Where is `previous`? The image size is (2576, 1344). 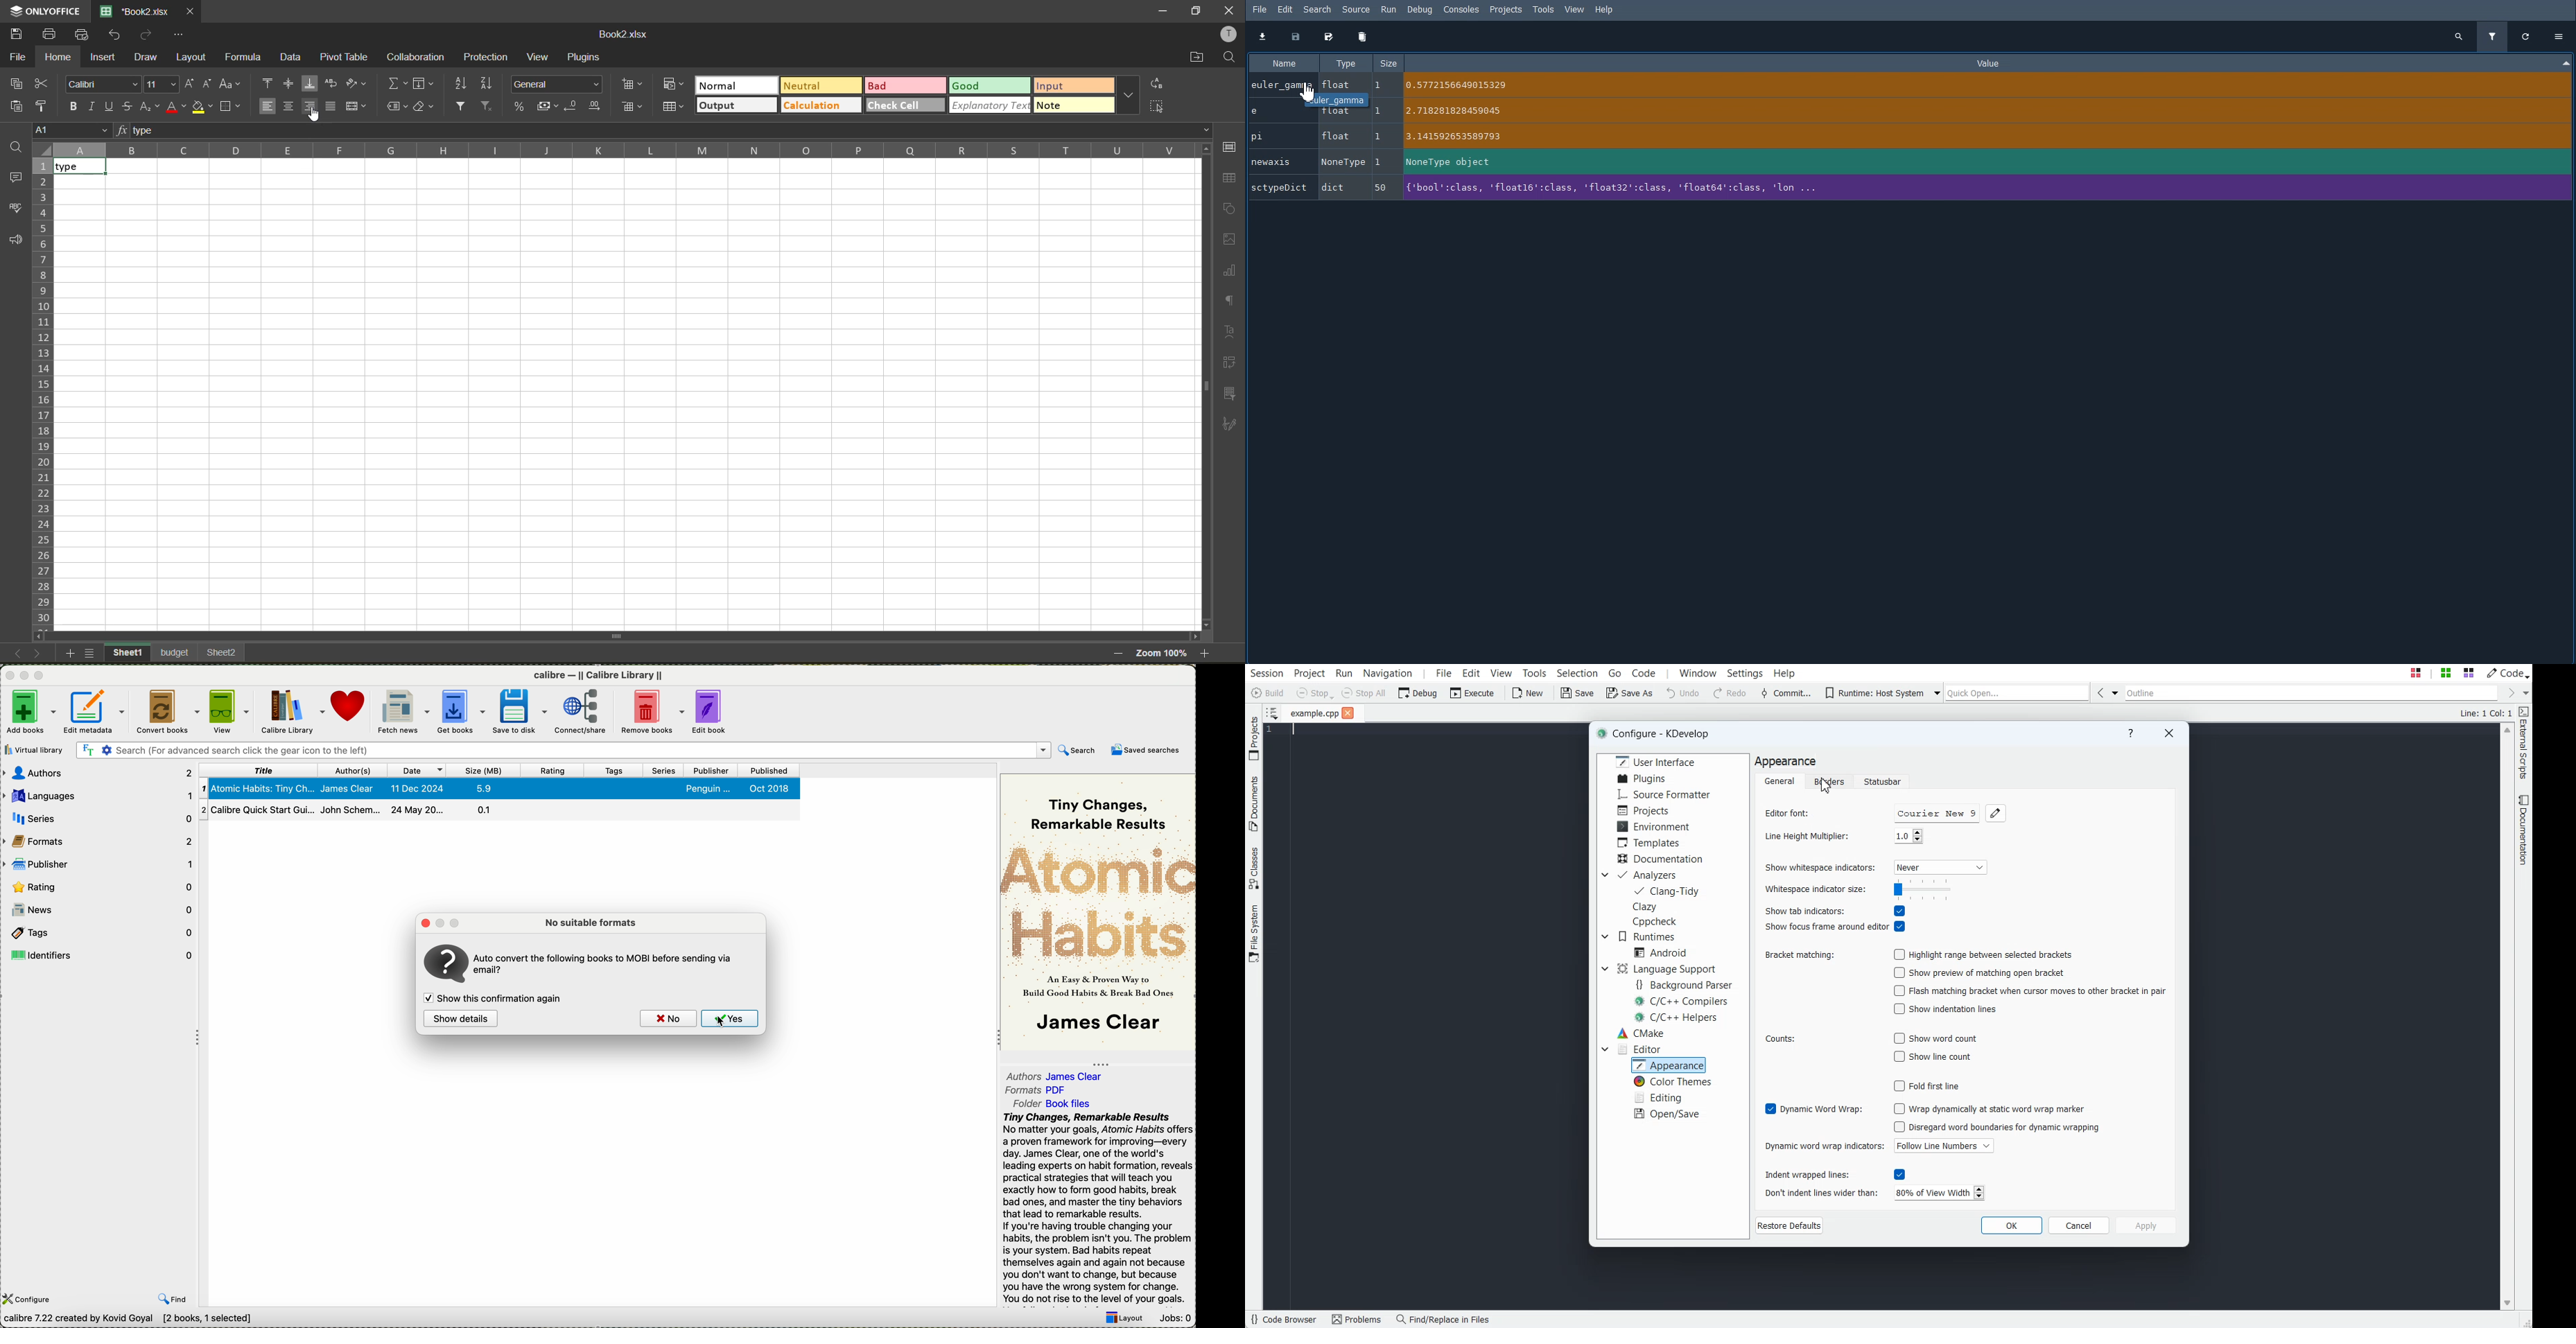 previous is located at coordinates (12, 652).